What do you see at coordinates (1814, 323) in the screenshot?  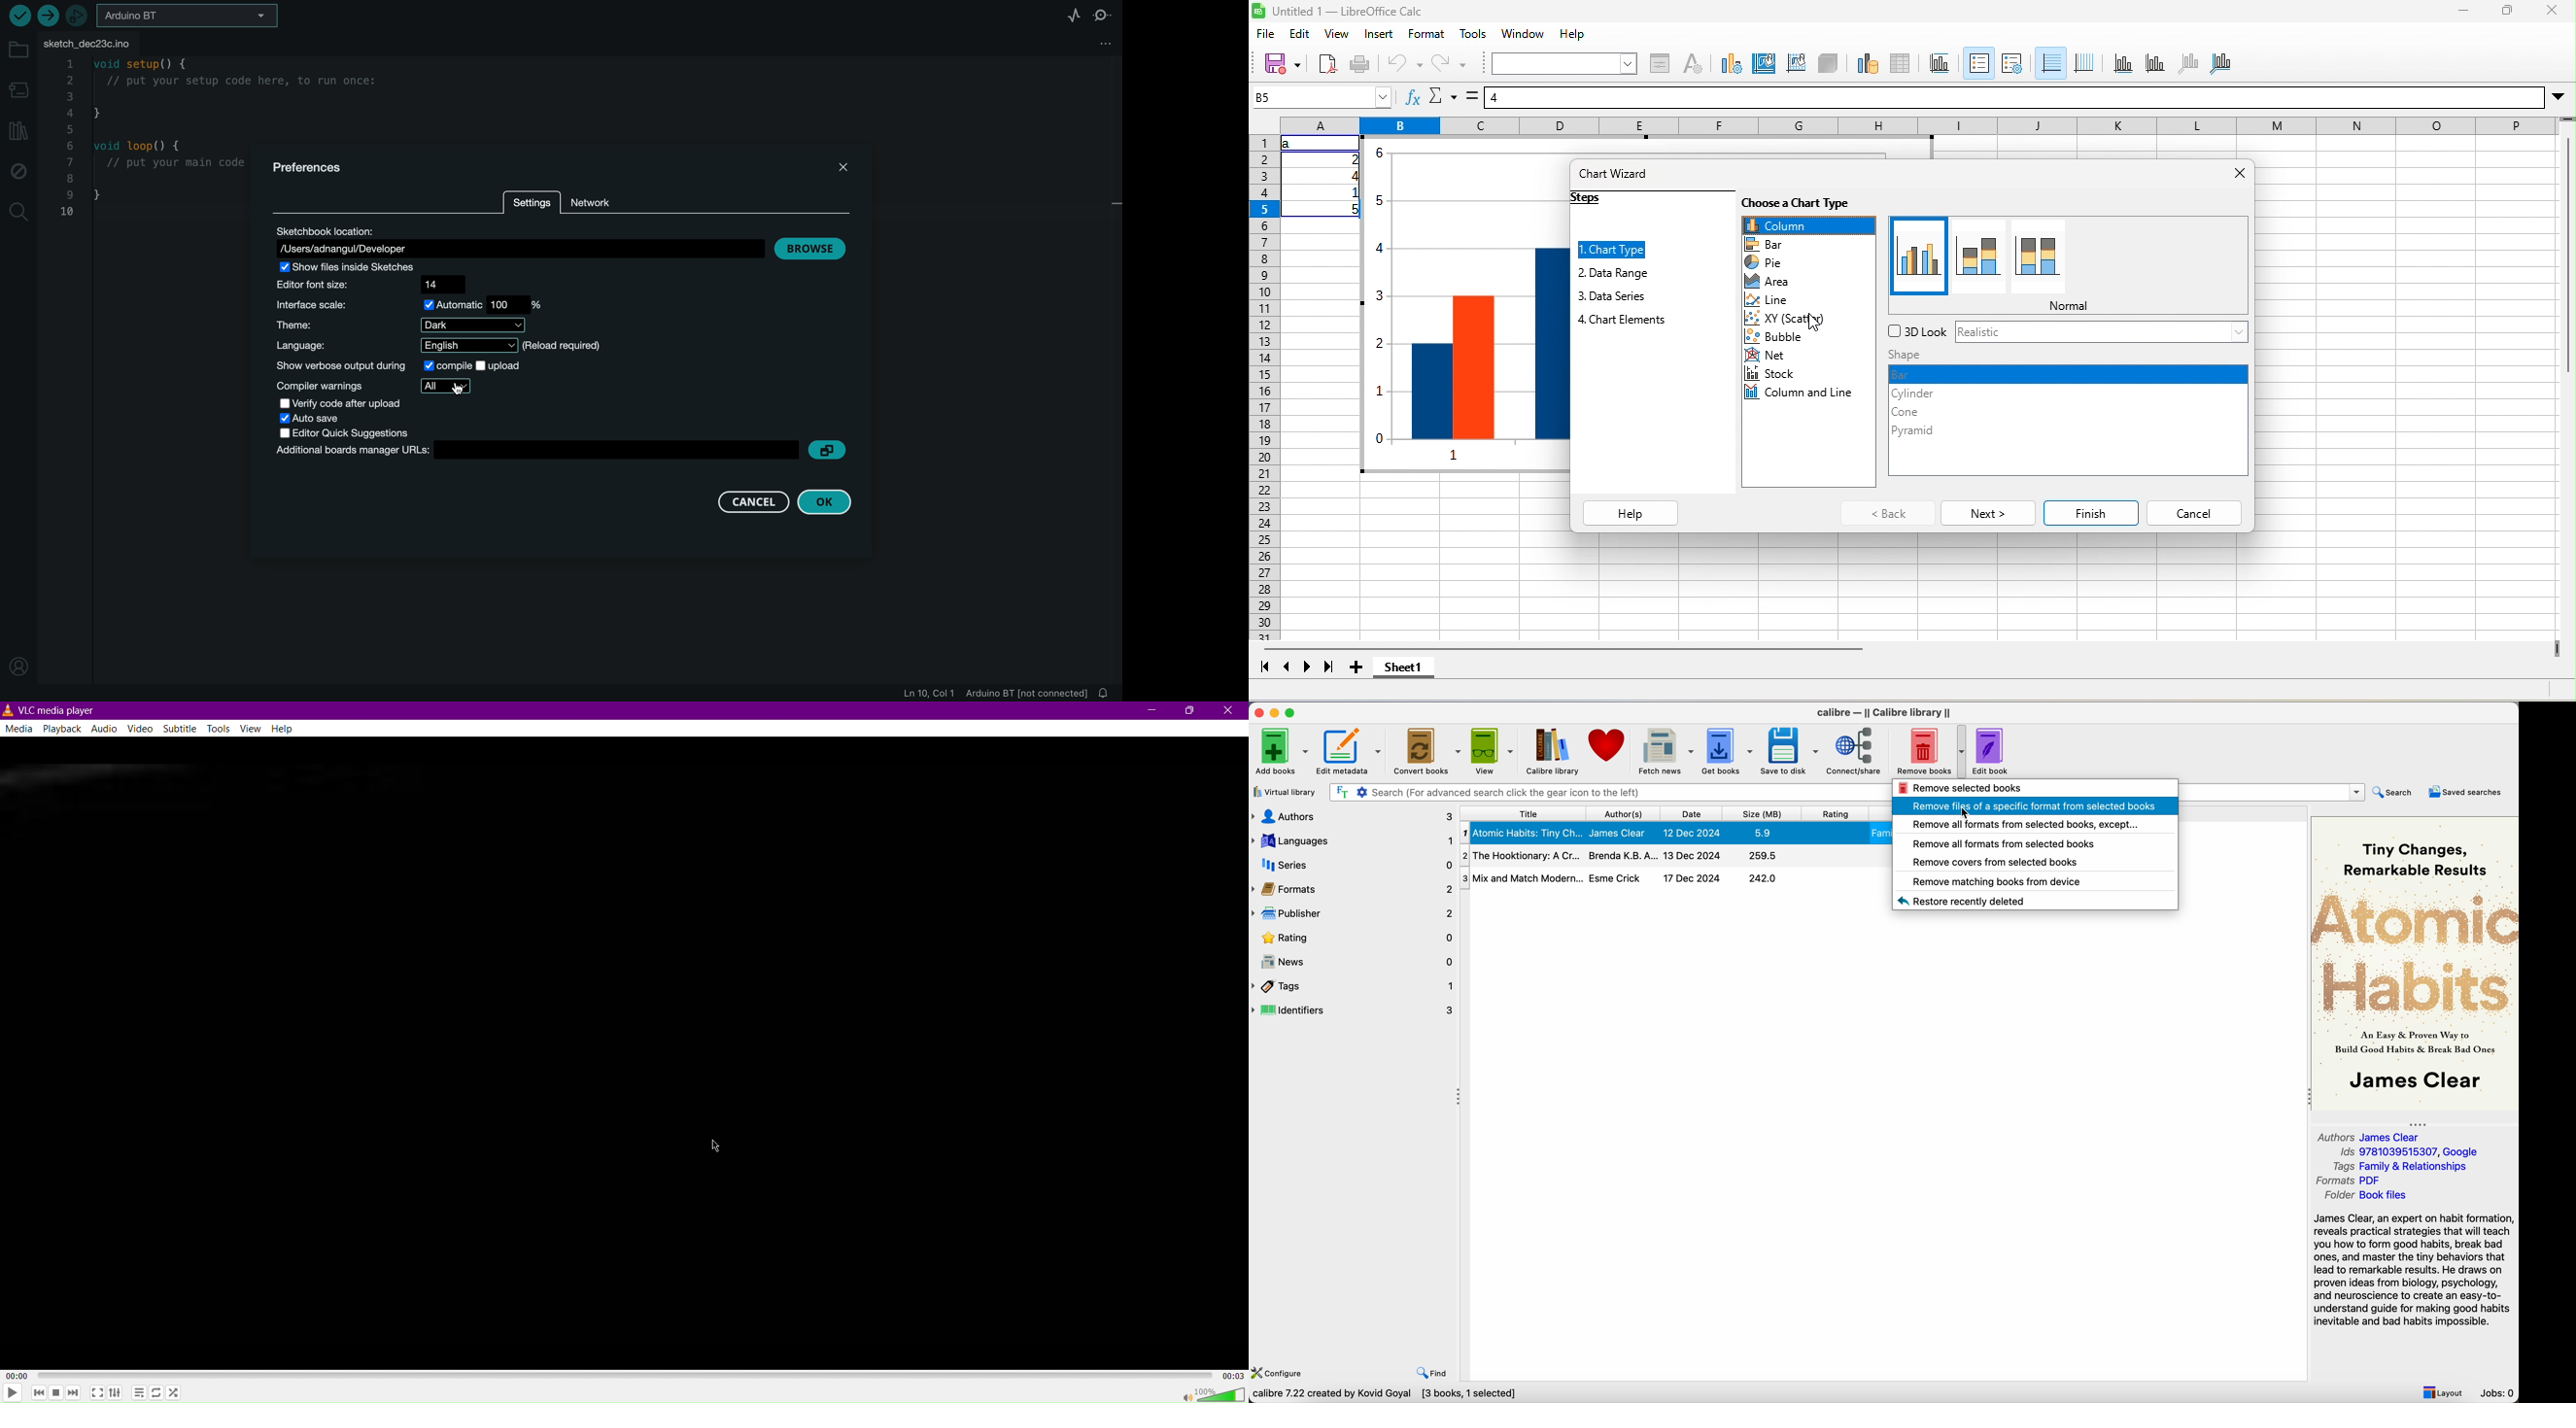 I see `cursor` at bounding box center [1814, 323].